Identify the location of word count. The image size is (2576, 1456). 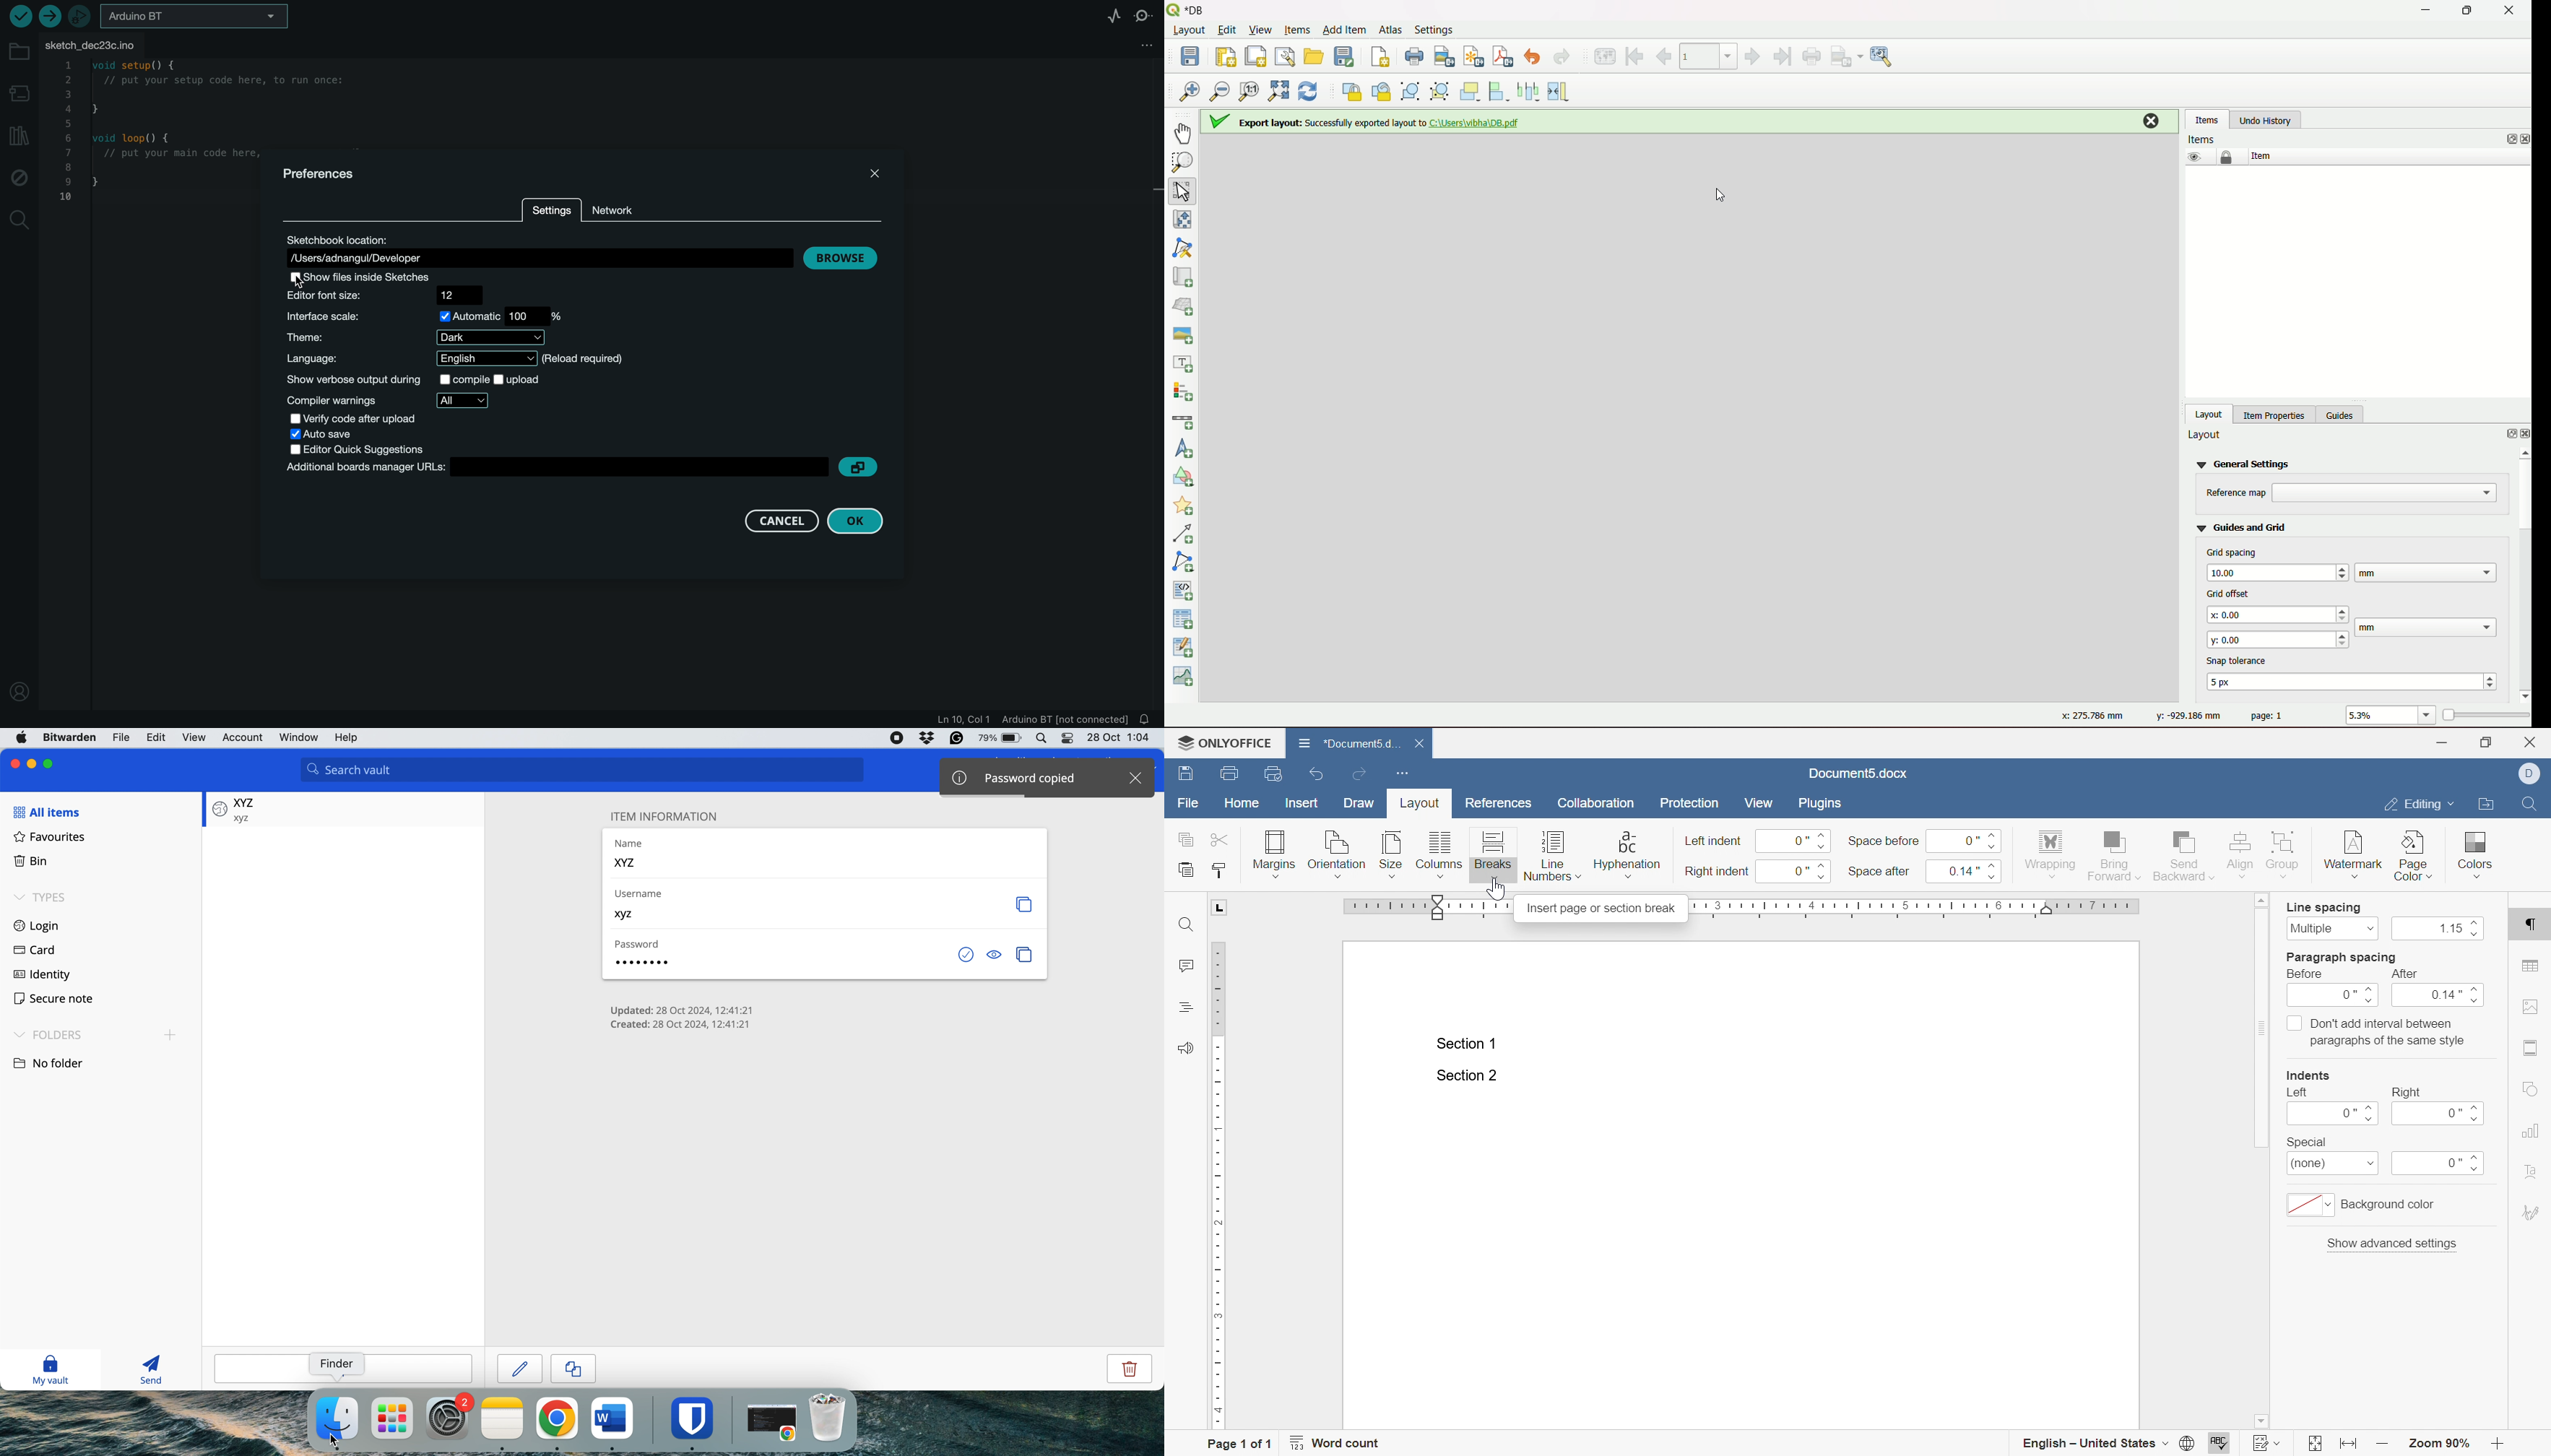
(1338, 1442).